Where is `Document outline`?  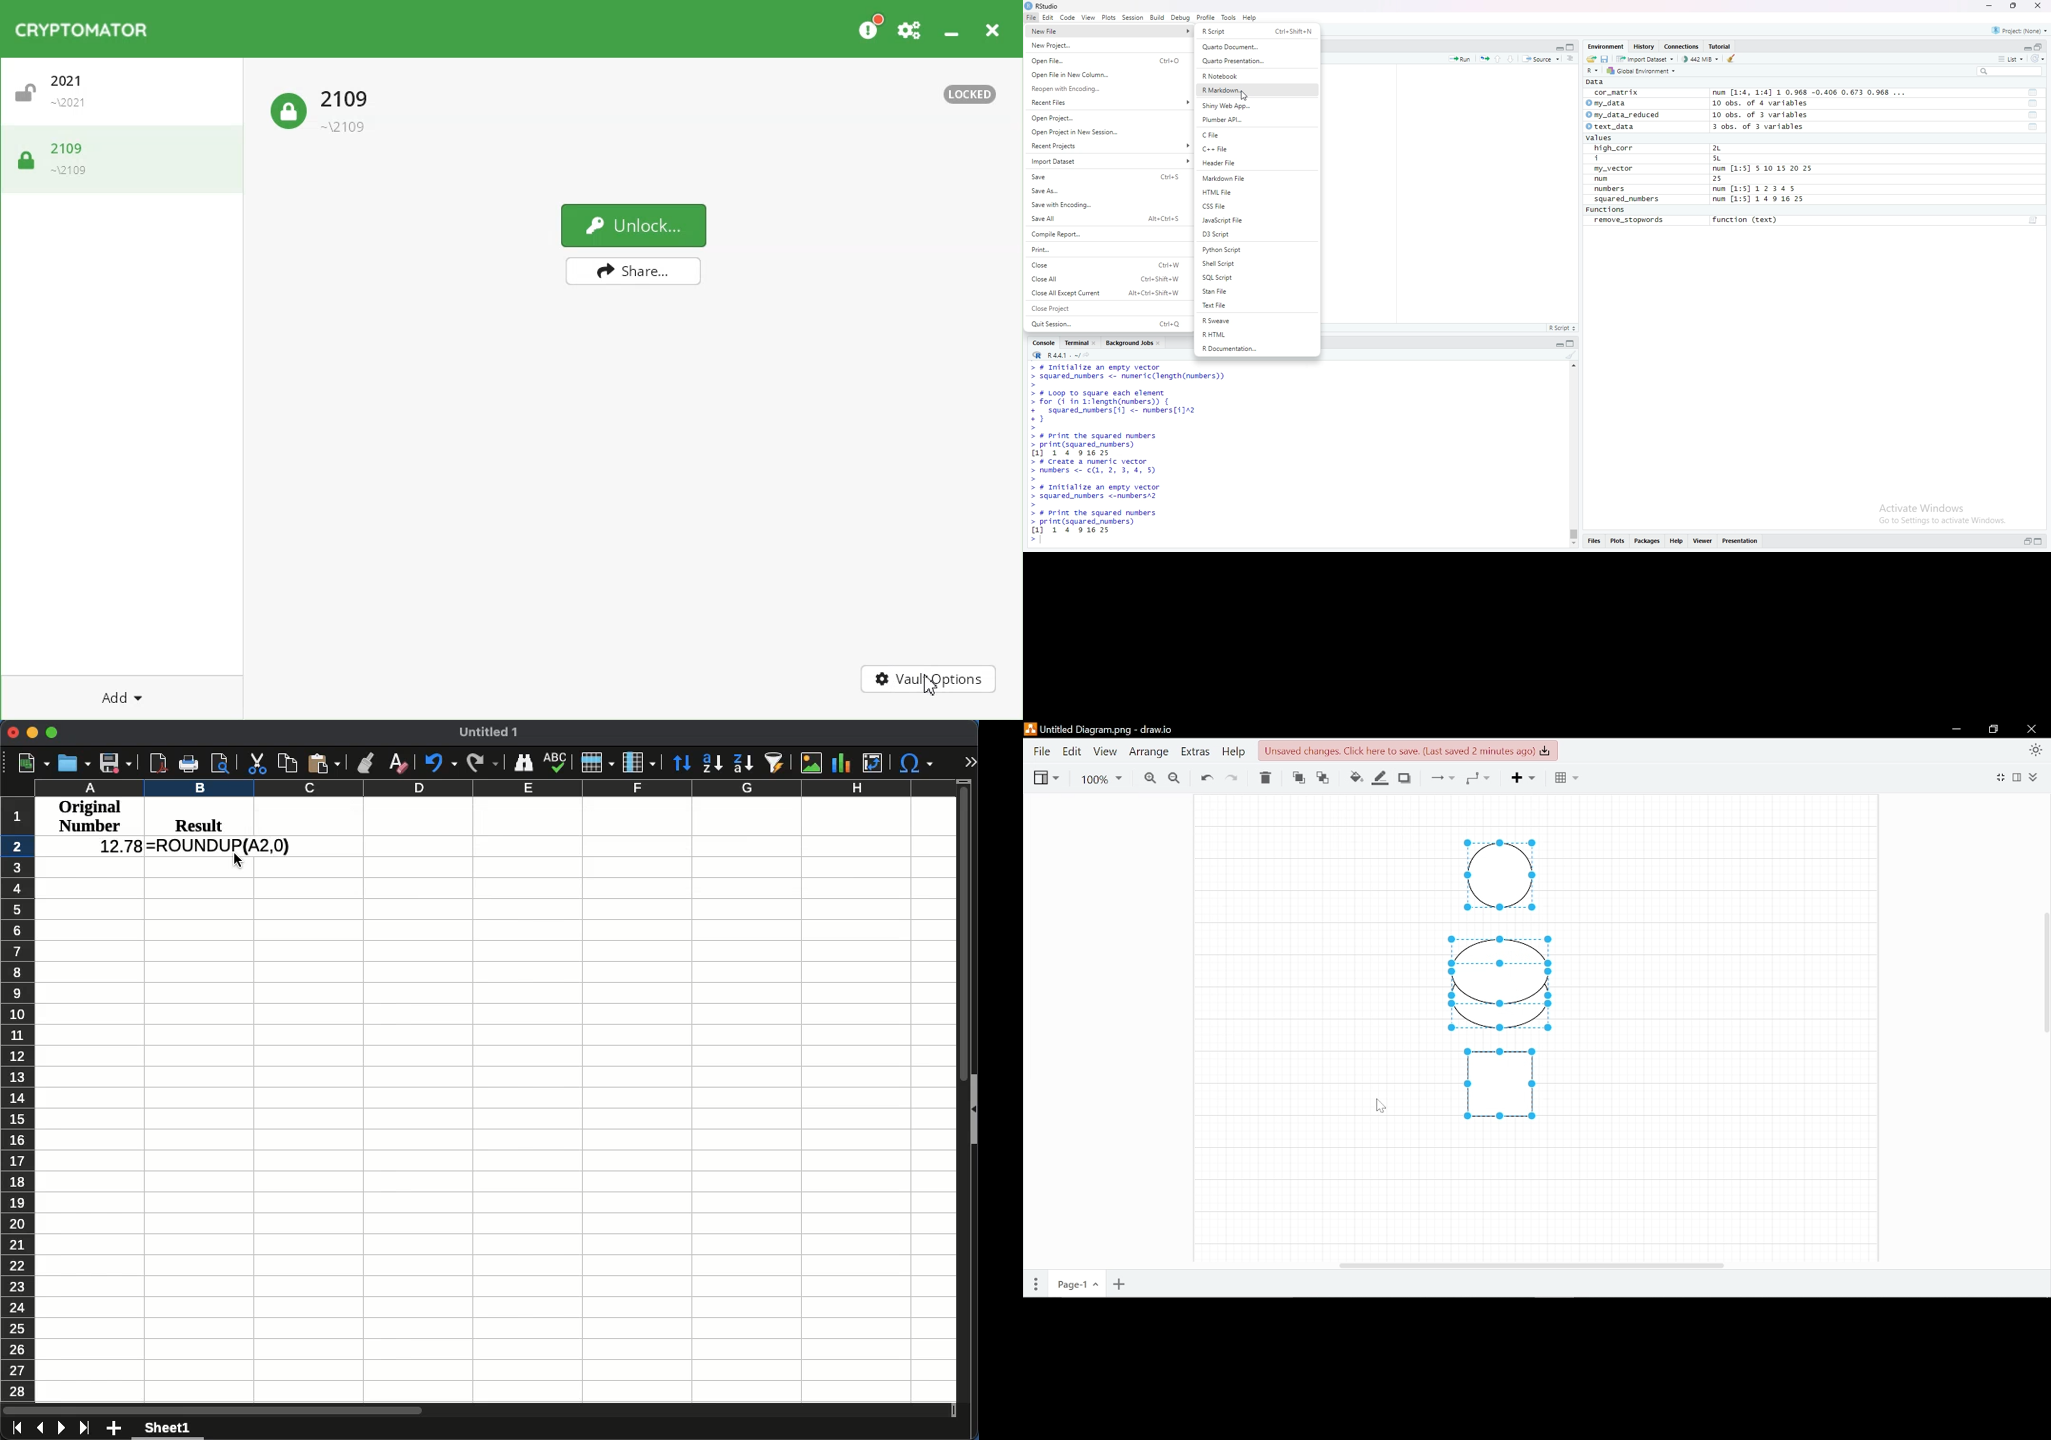 Document outline is located at coordinates (1571, 59).